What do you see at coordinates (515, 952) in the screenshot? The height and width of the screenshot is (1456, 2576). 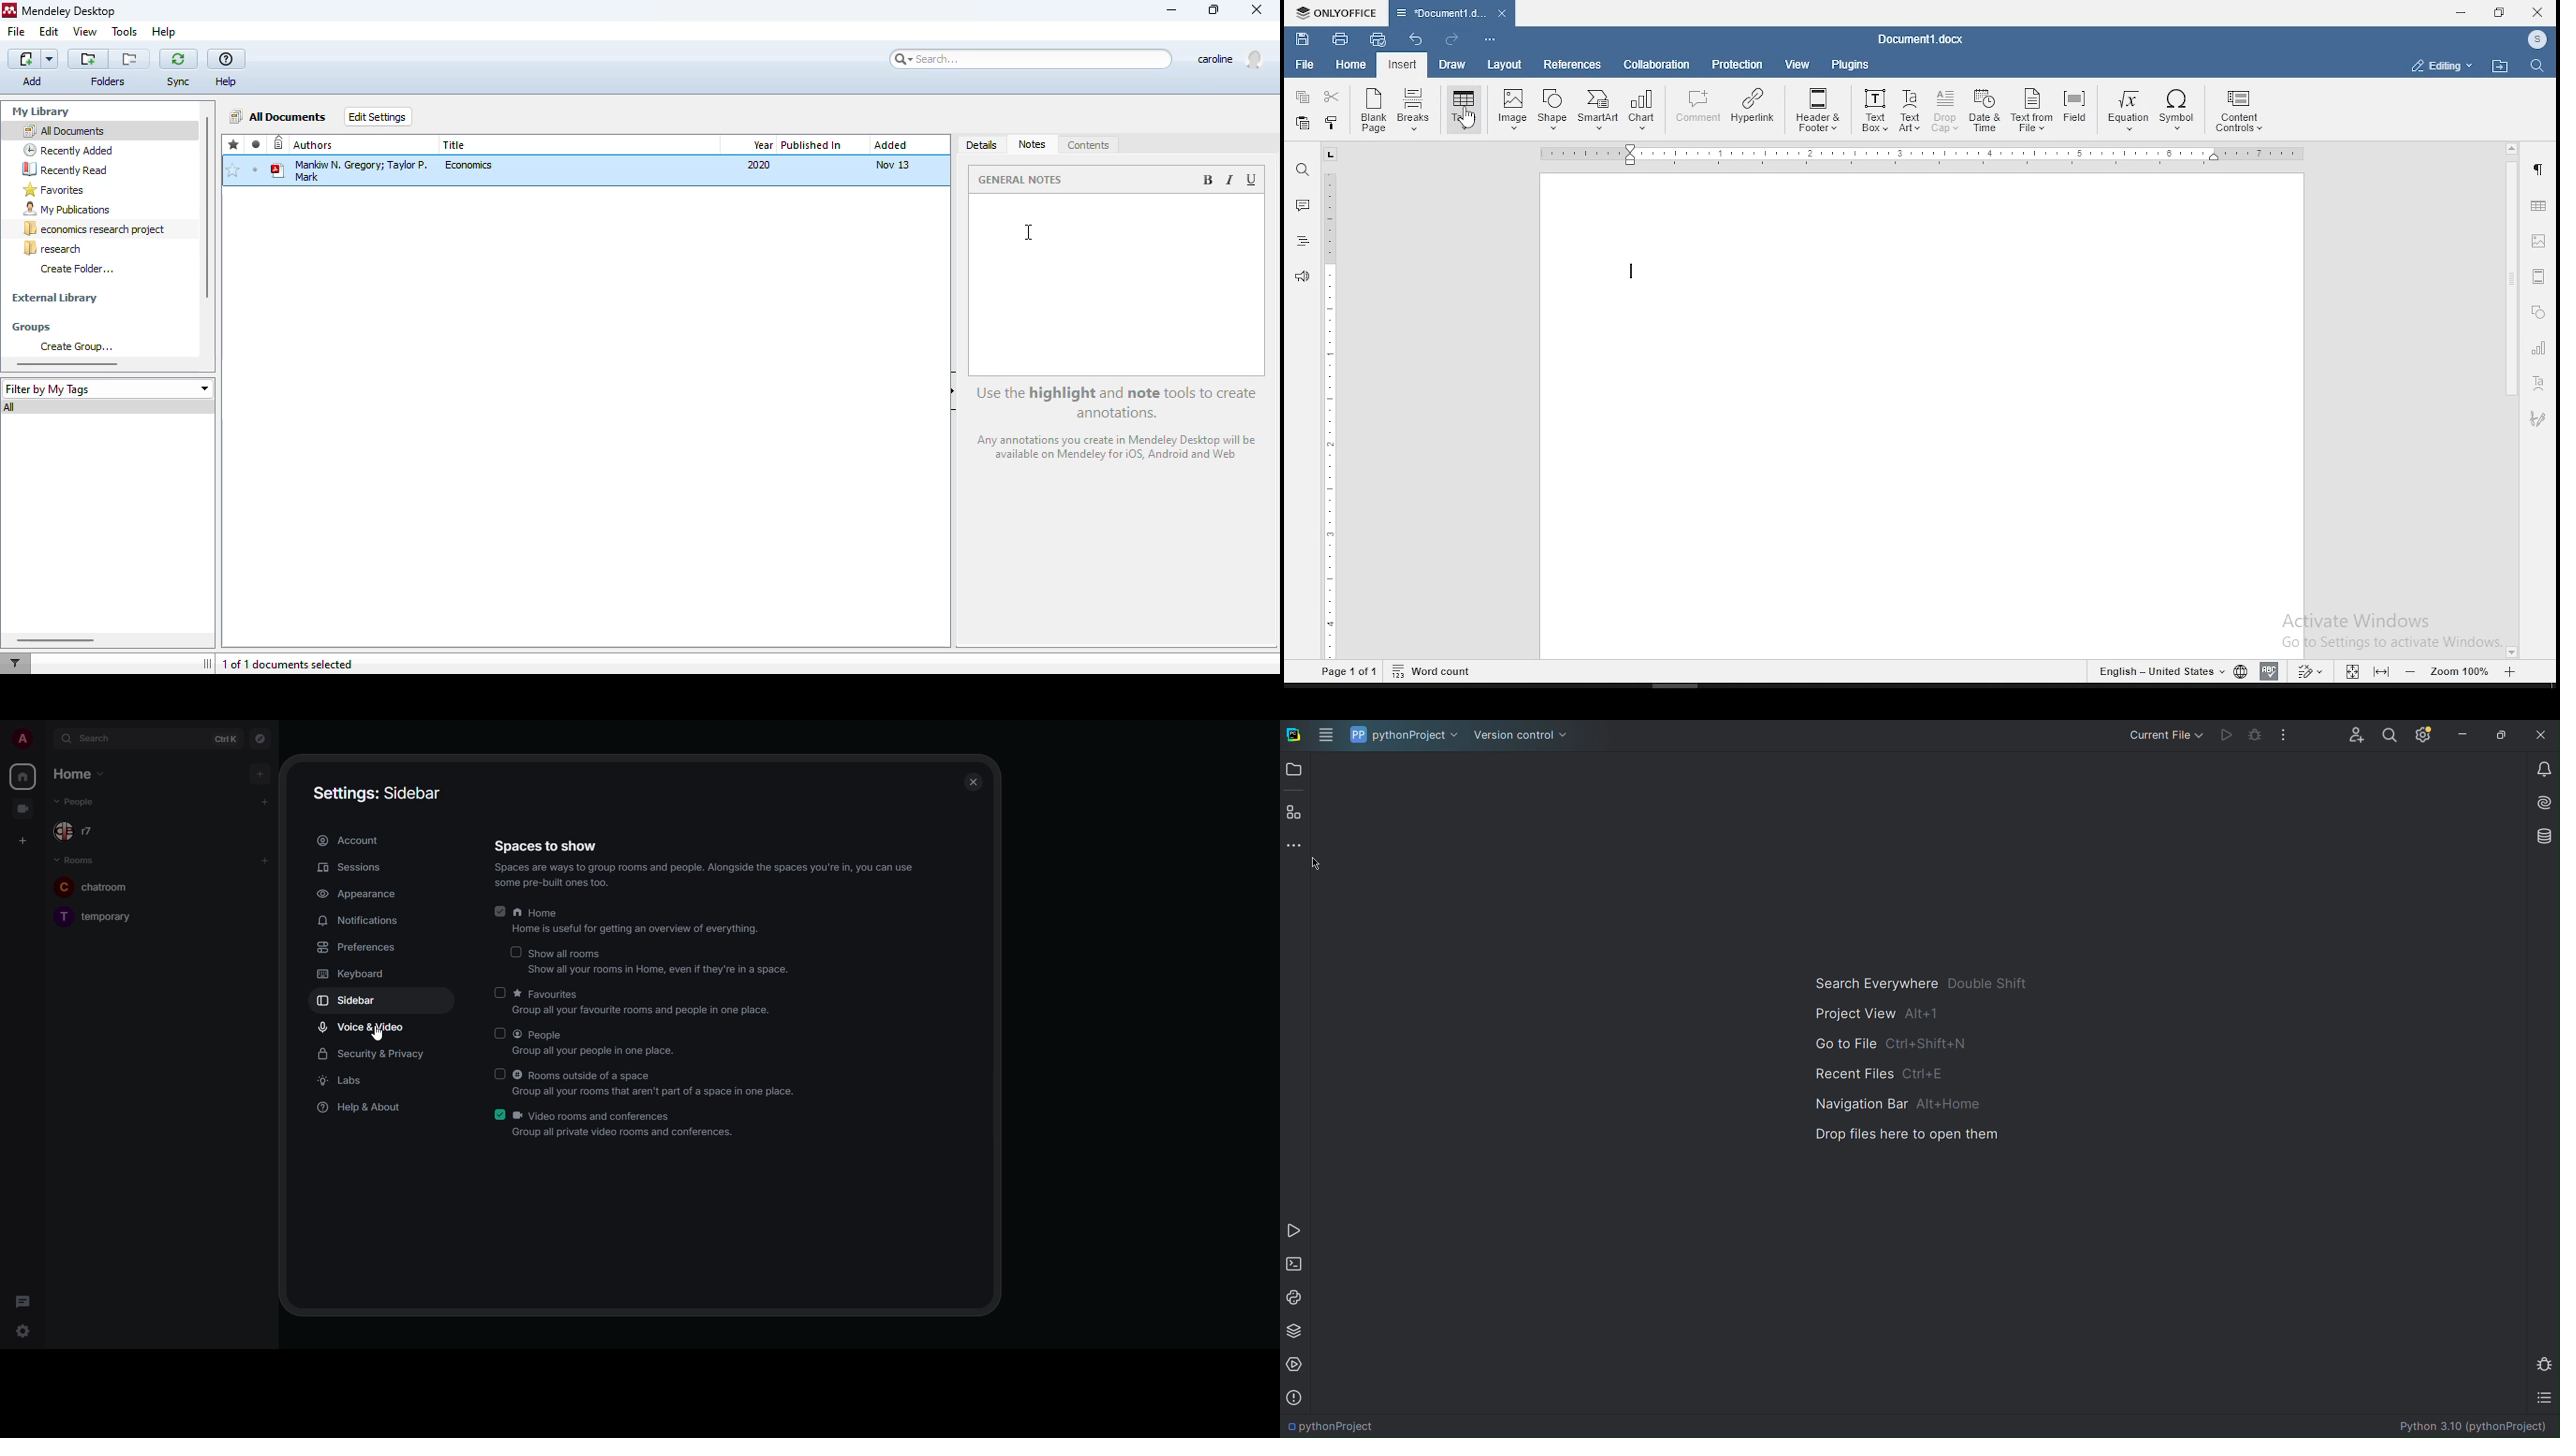 I see `click to enable` at bounding box center [515, 952].